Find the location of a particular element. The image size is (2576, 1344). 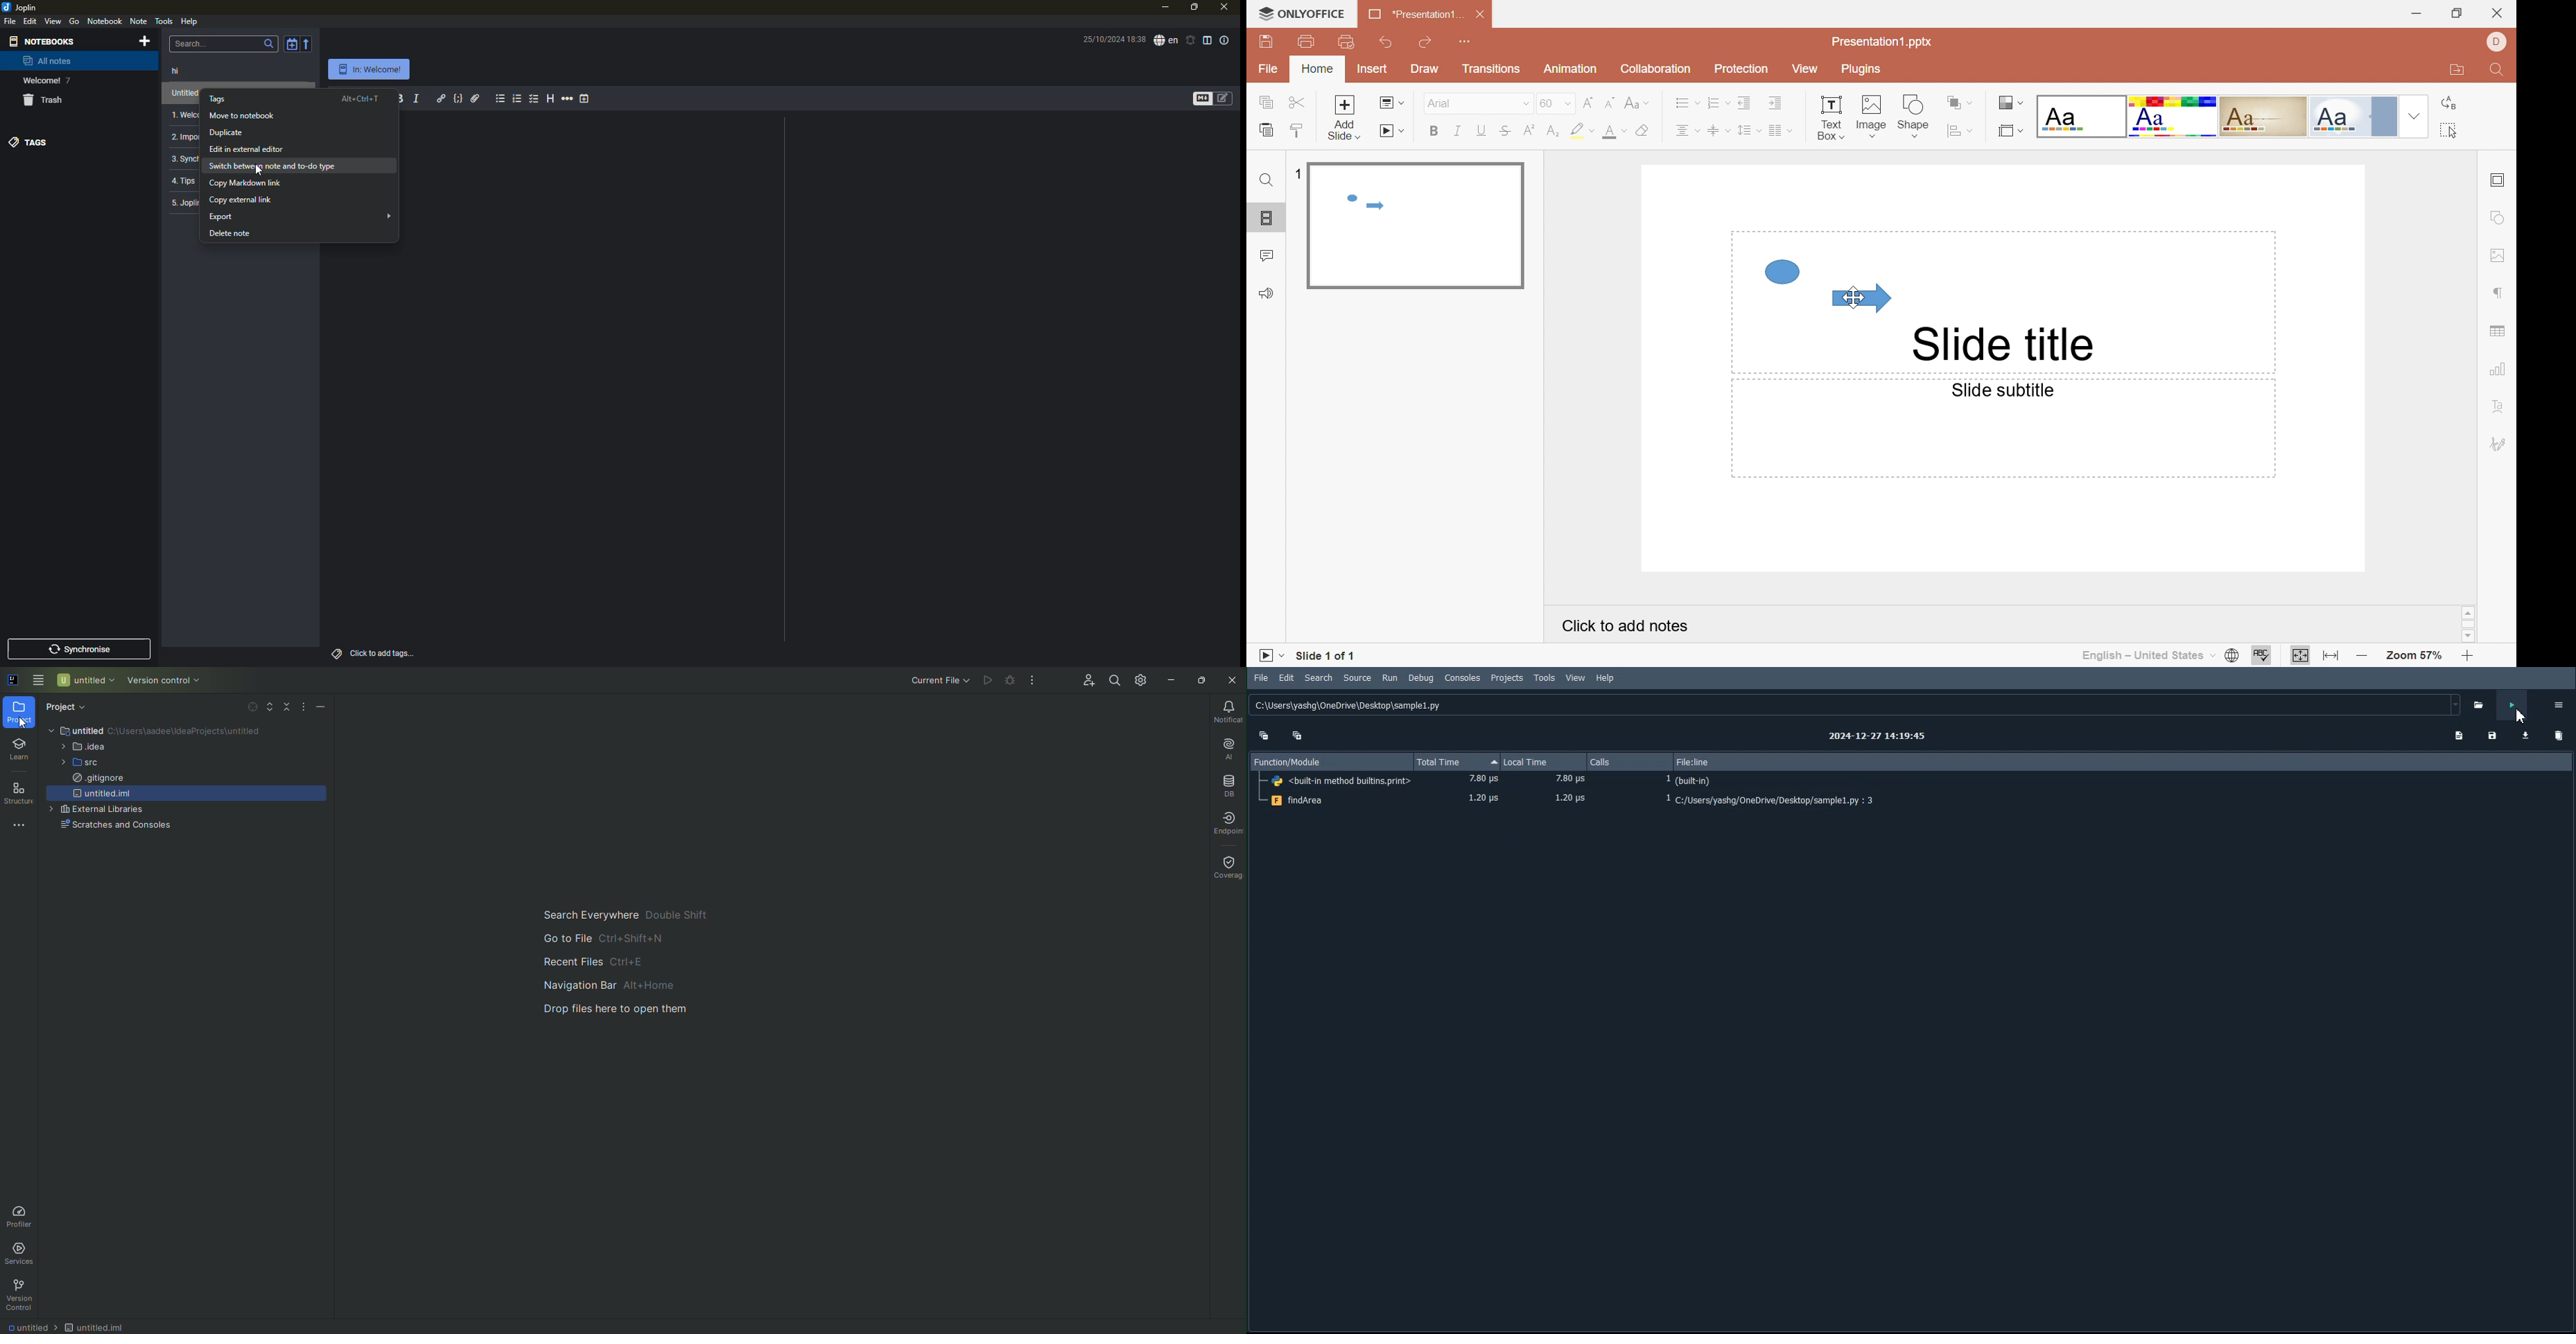

hyperlink is located at coordinates (441, 98).